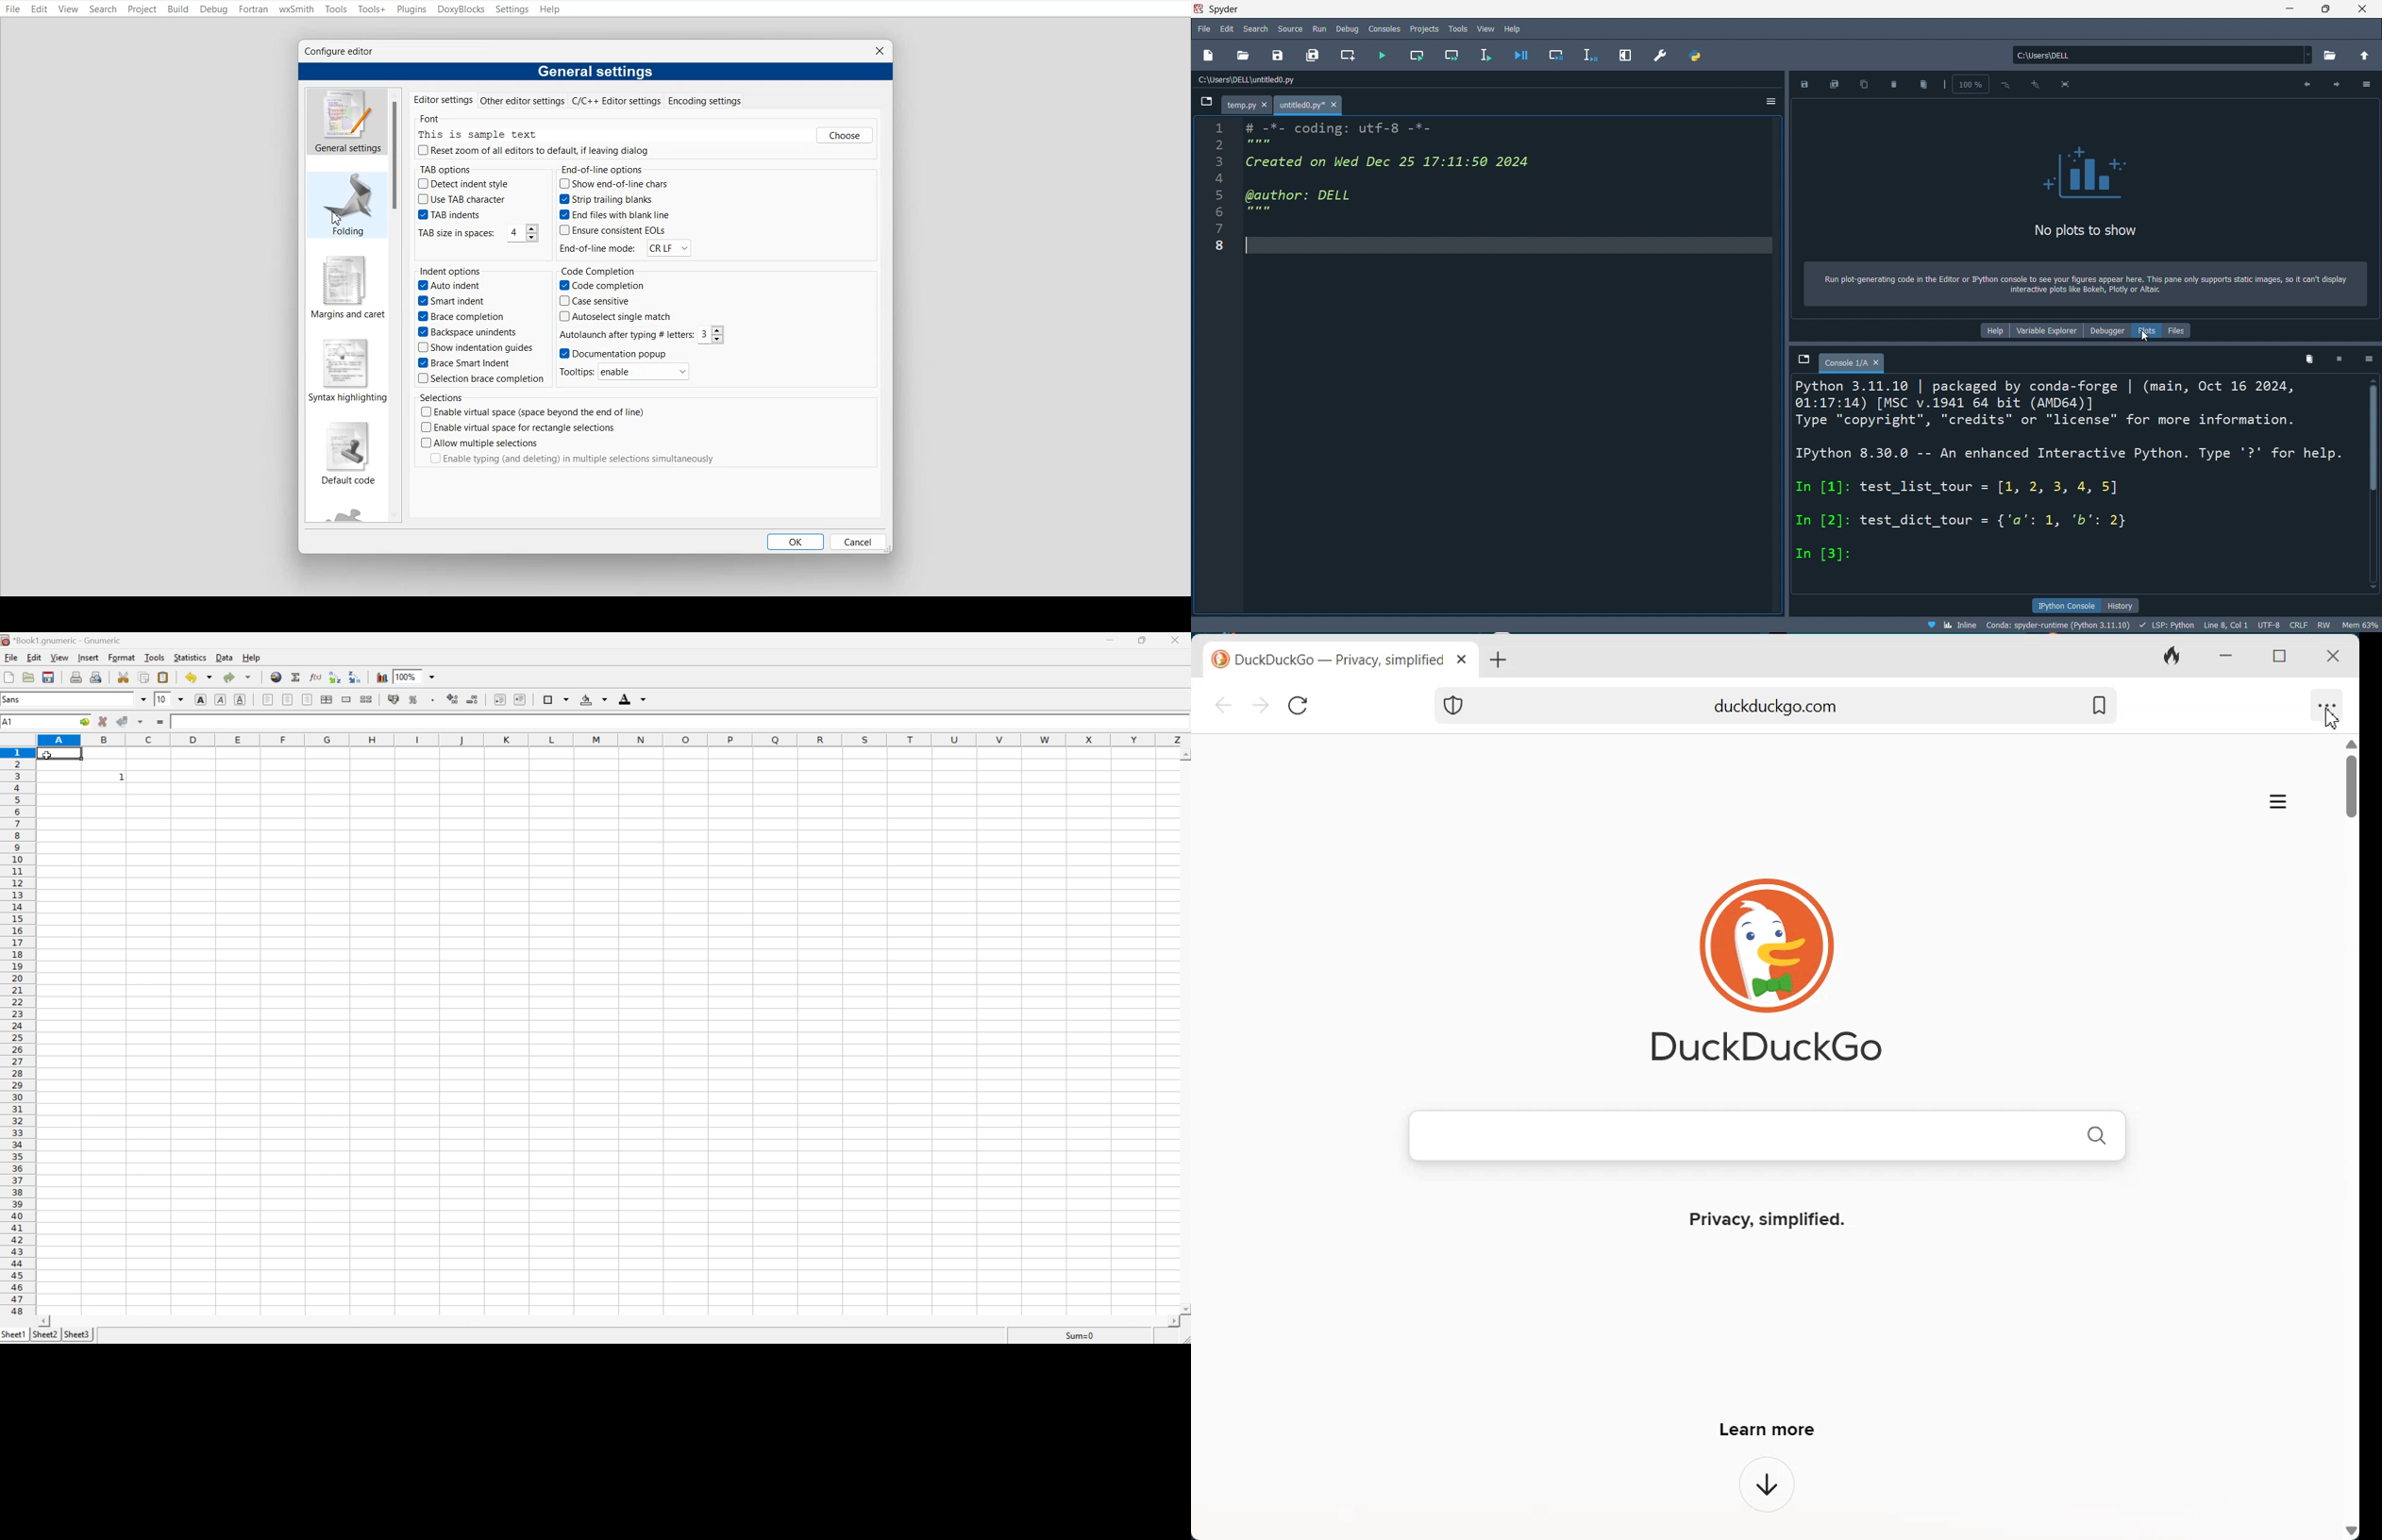 This screenshot has width=2408, height=1540. I want to click on Auto indent, so click(449, 287).